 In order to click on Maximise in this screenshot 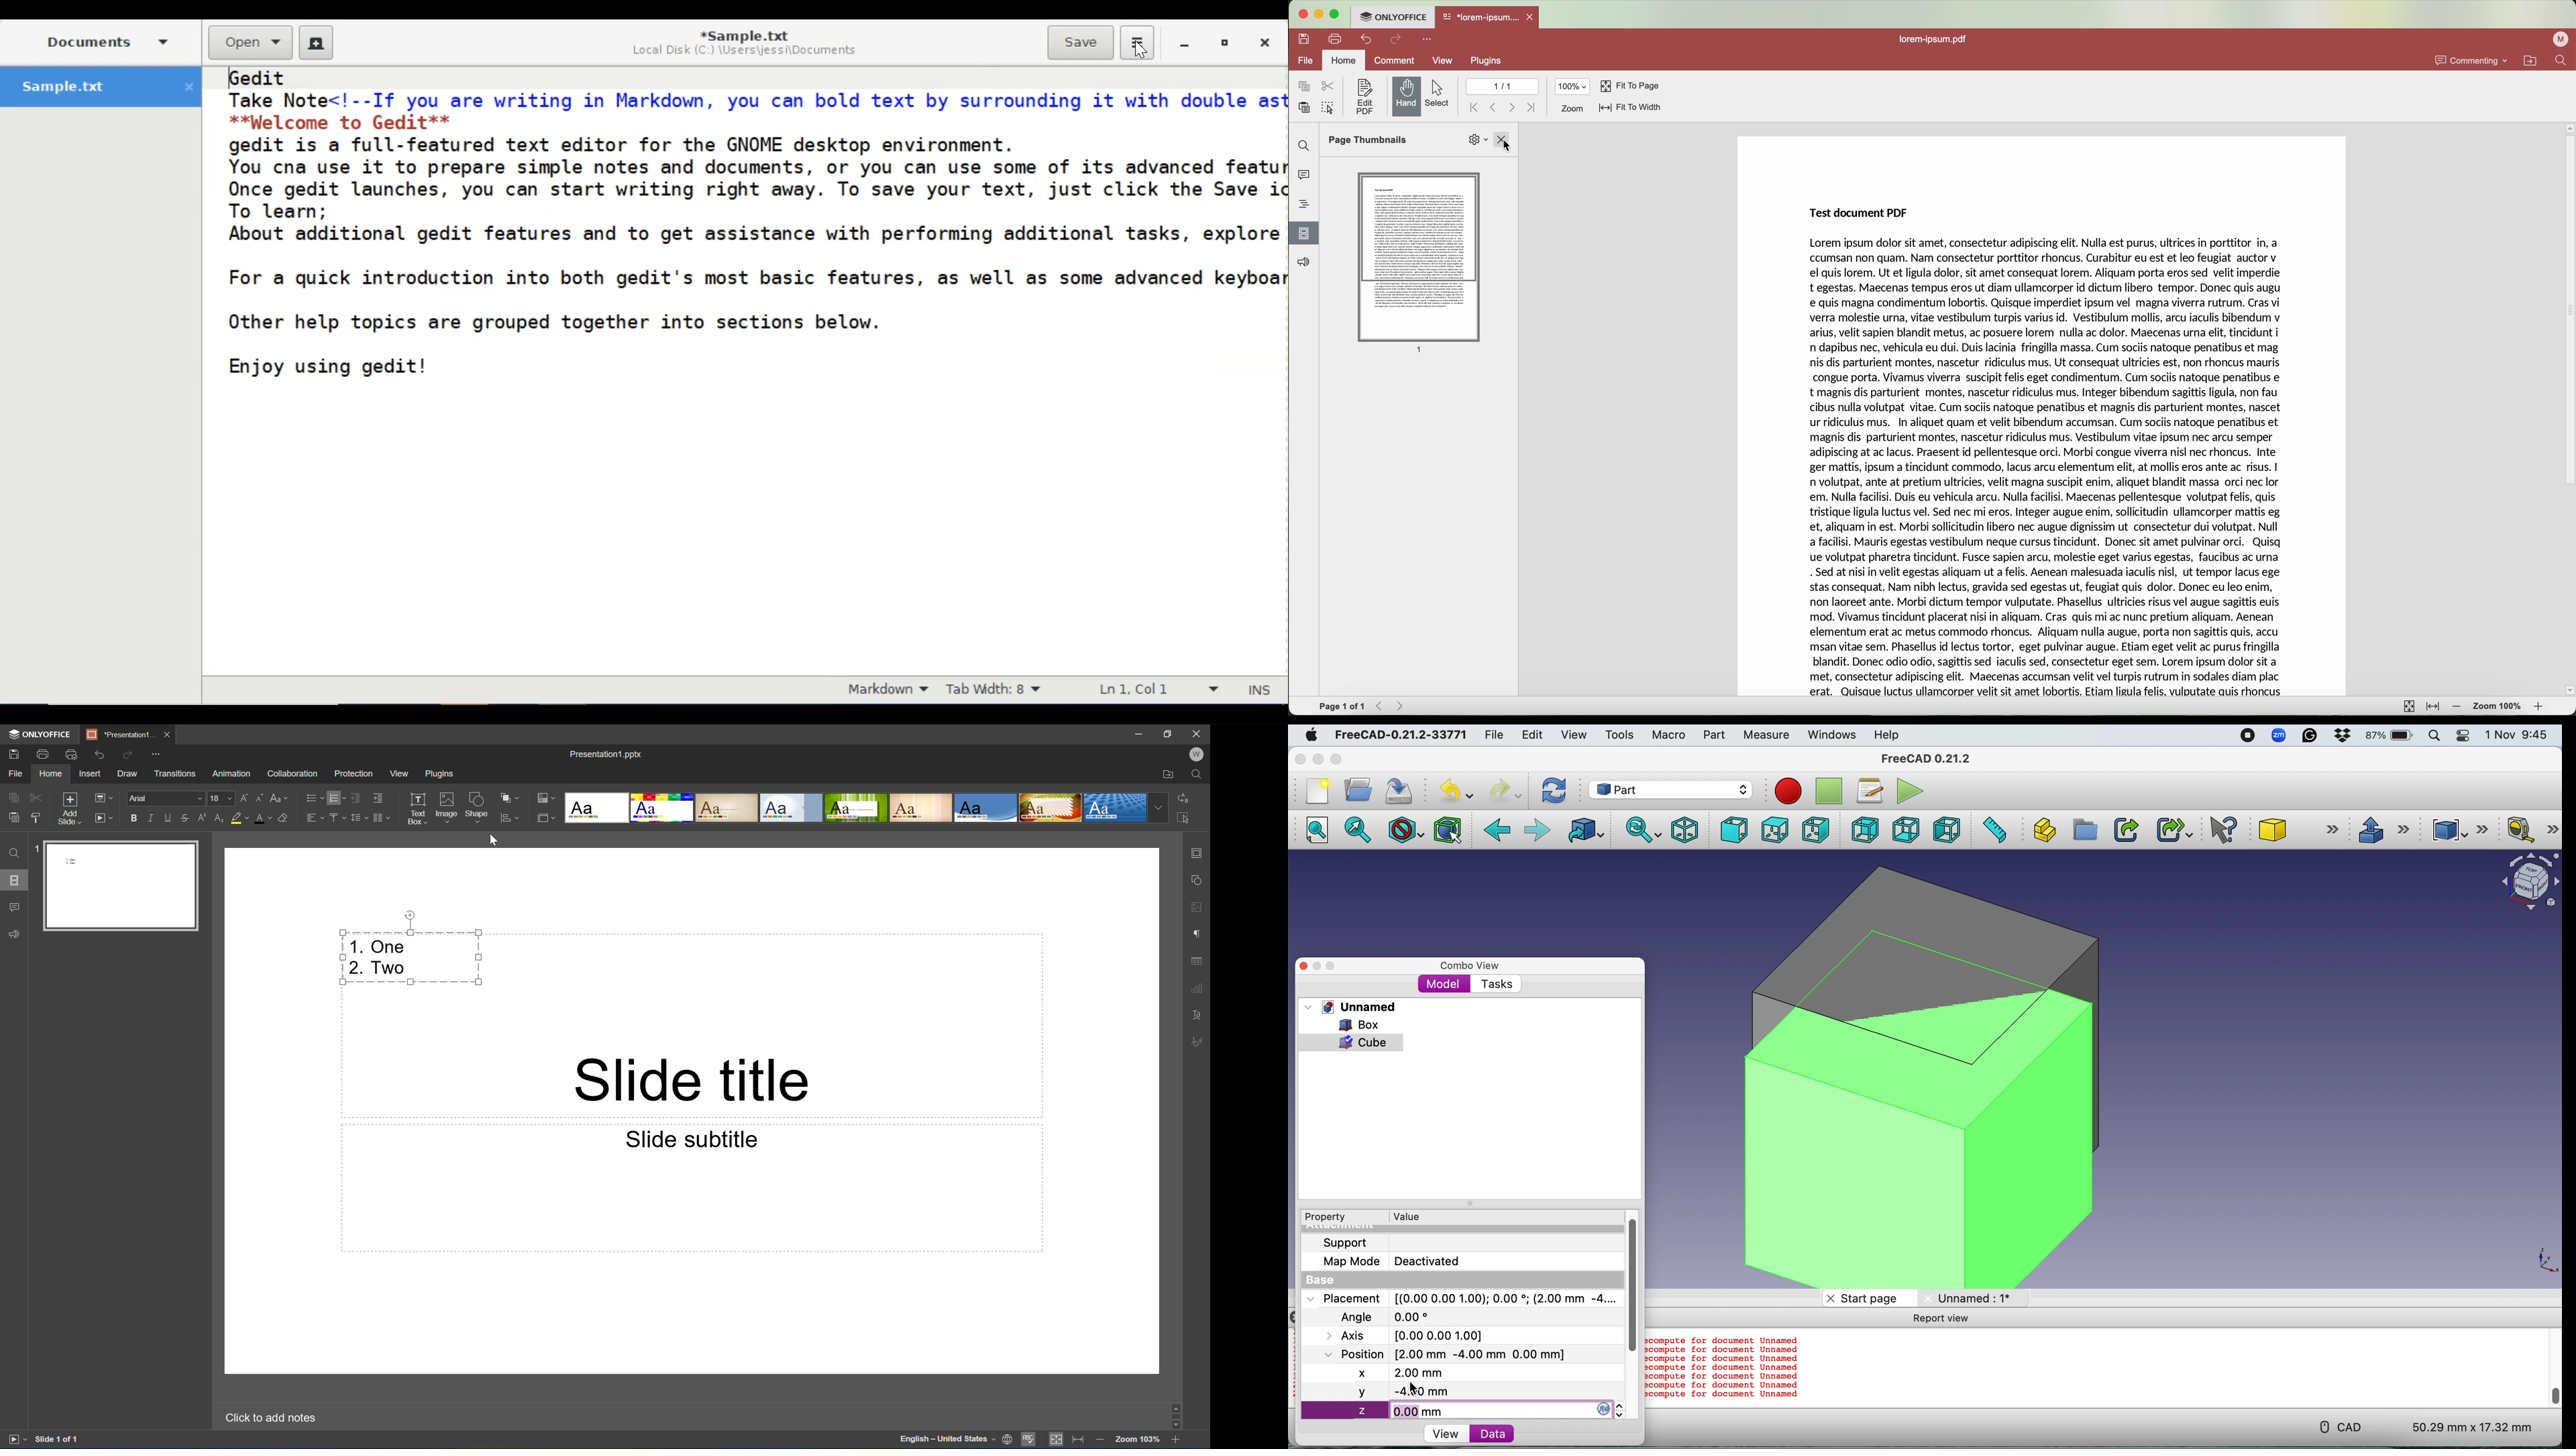, I will do `click(1332, 966)`.